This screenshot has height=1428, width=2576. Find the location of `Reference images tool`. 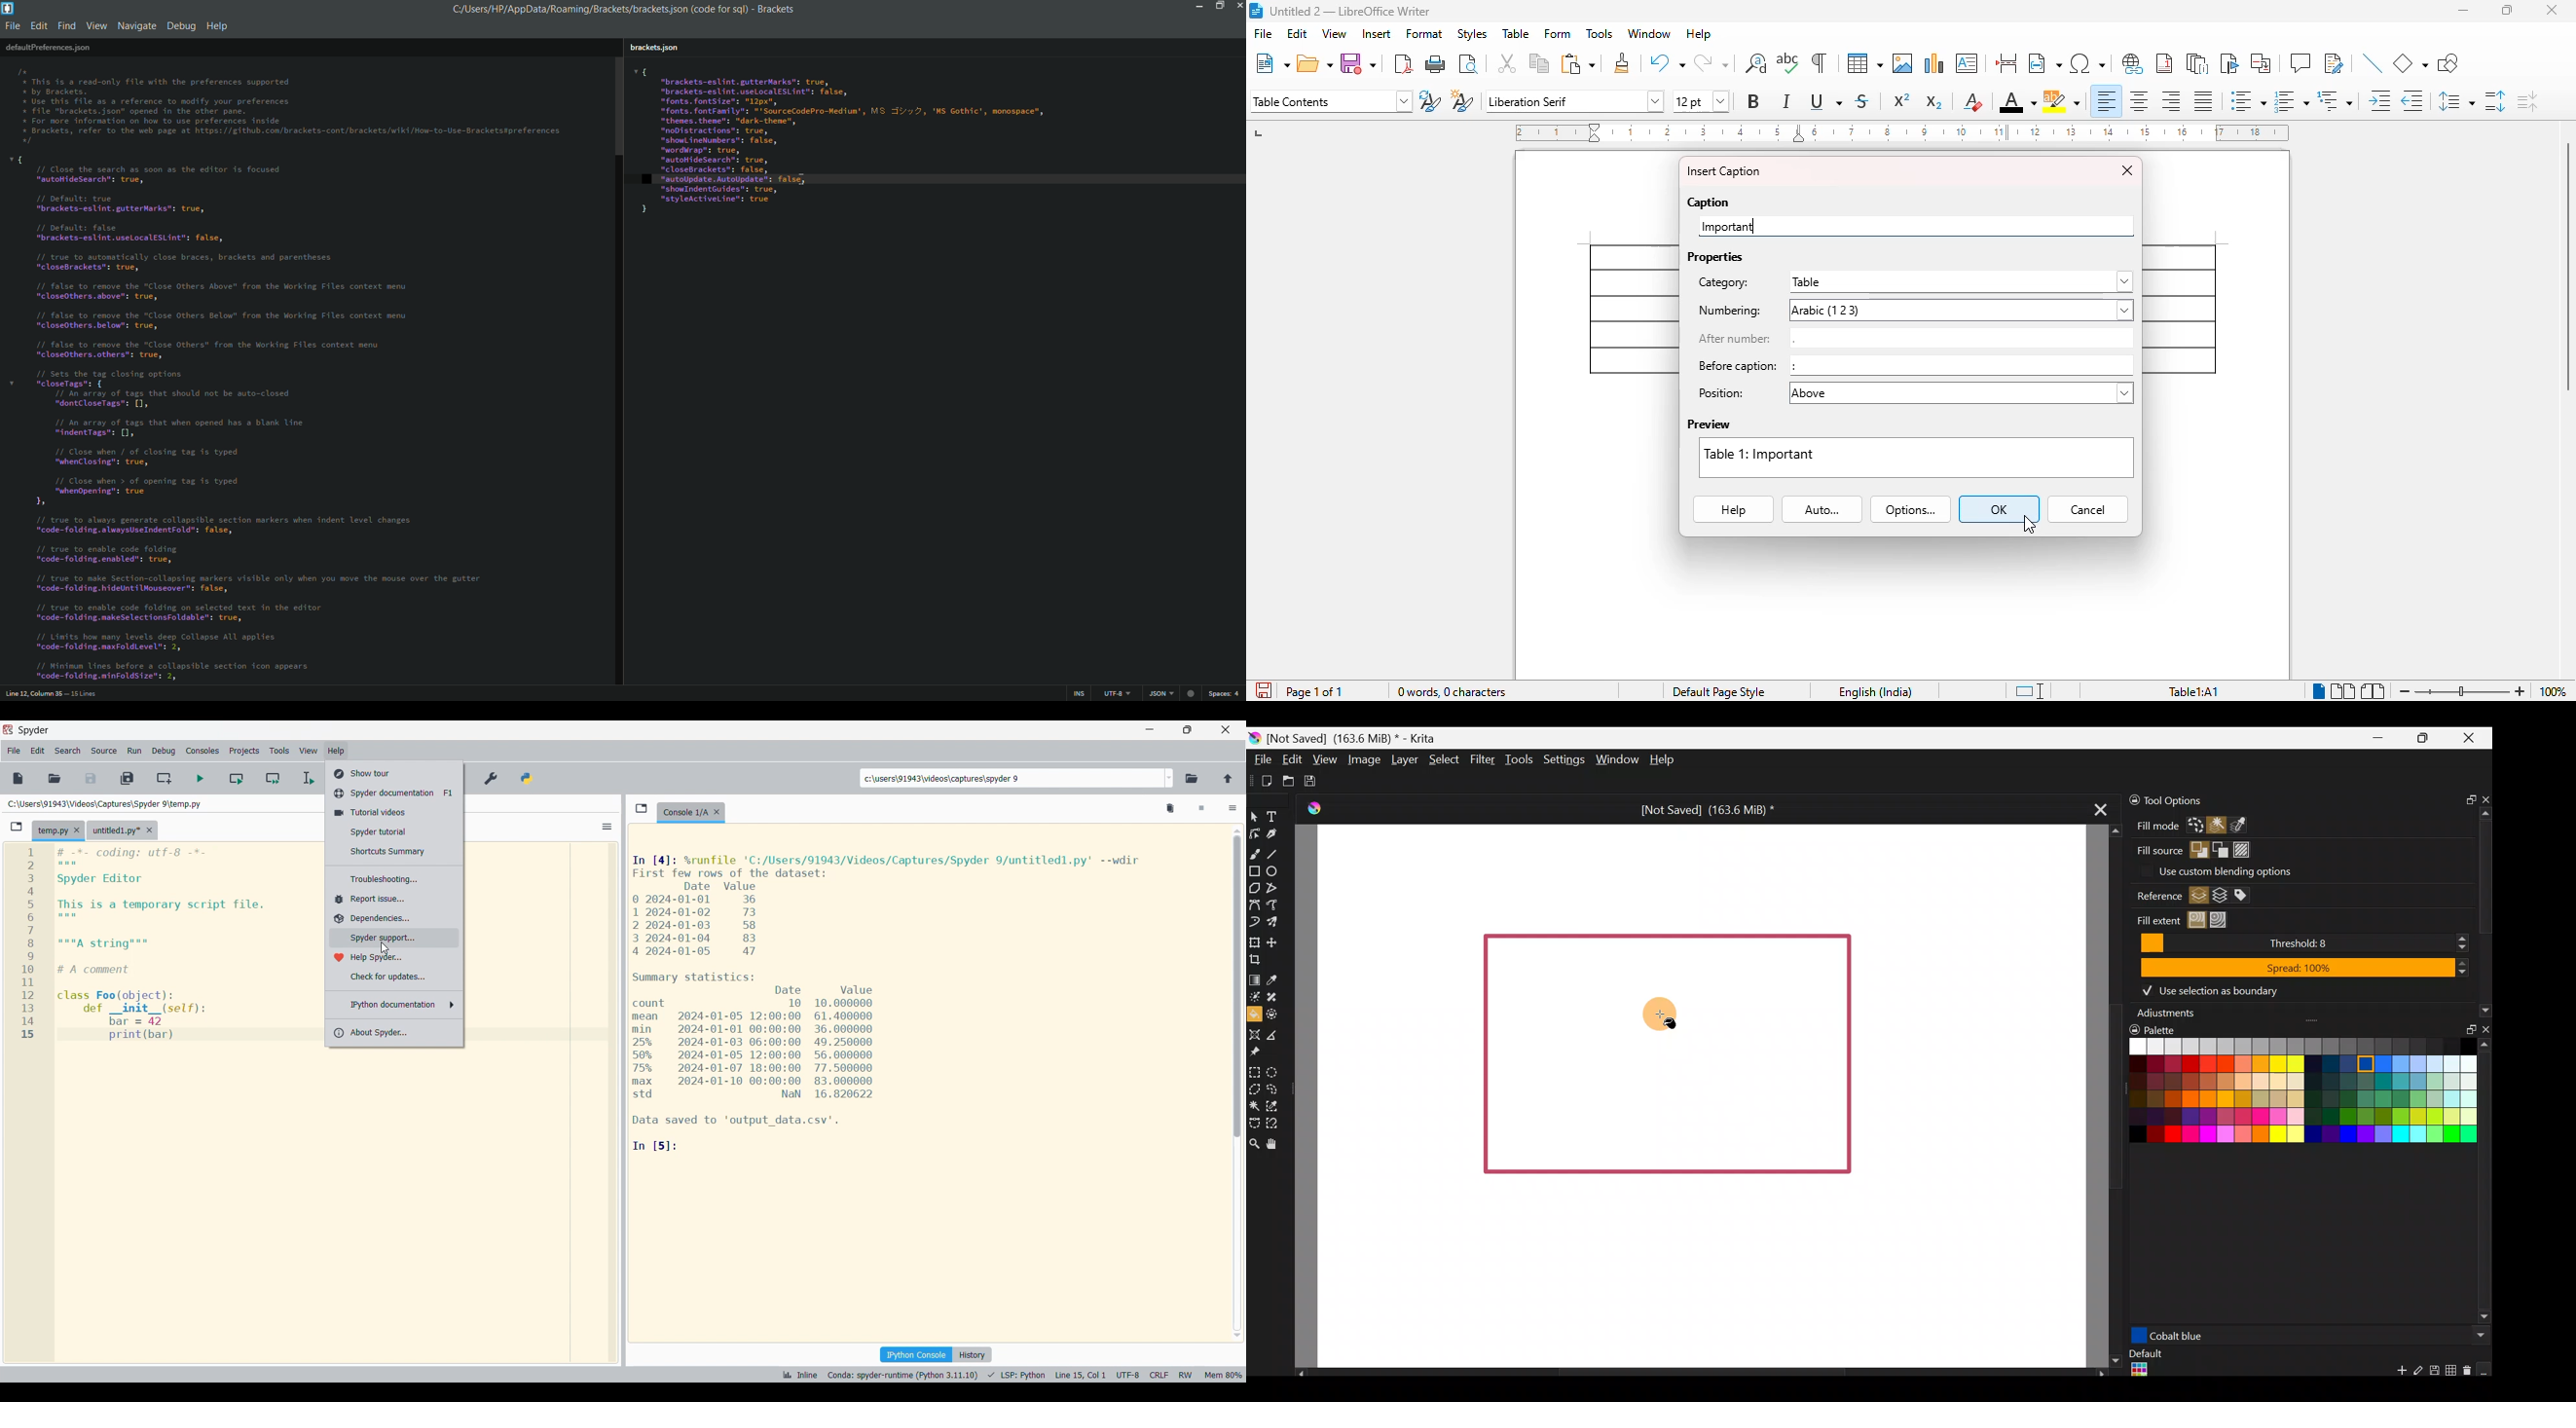

Reference images tool is located at coordinates (1260, 1053).